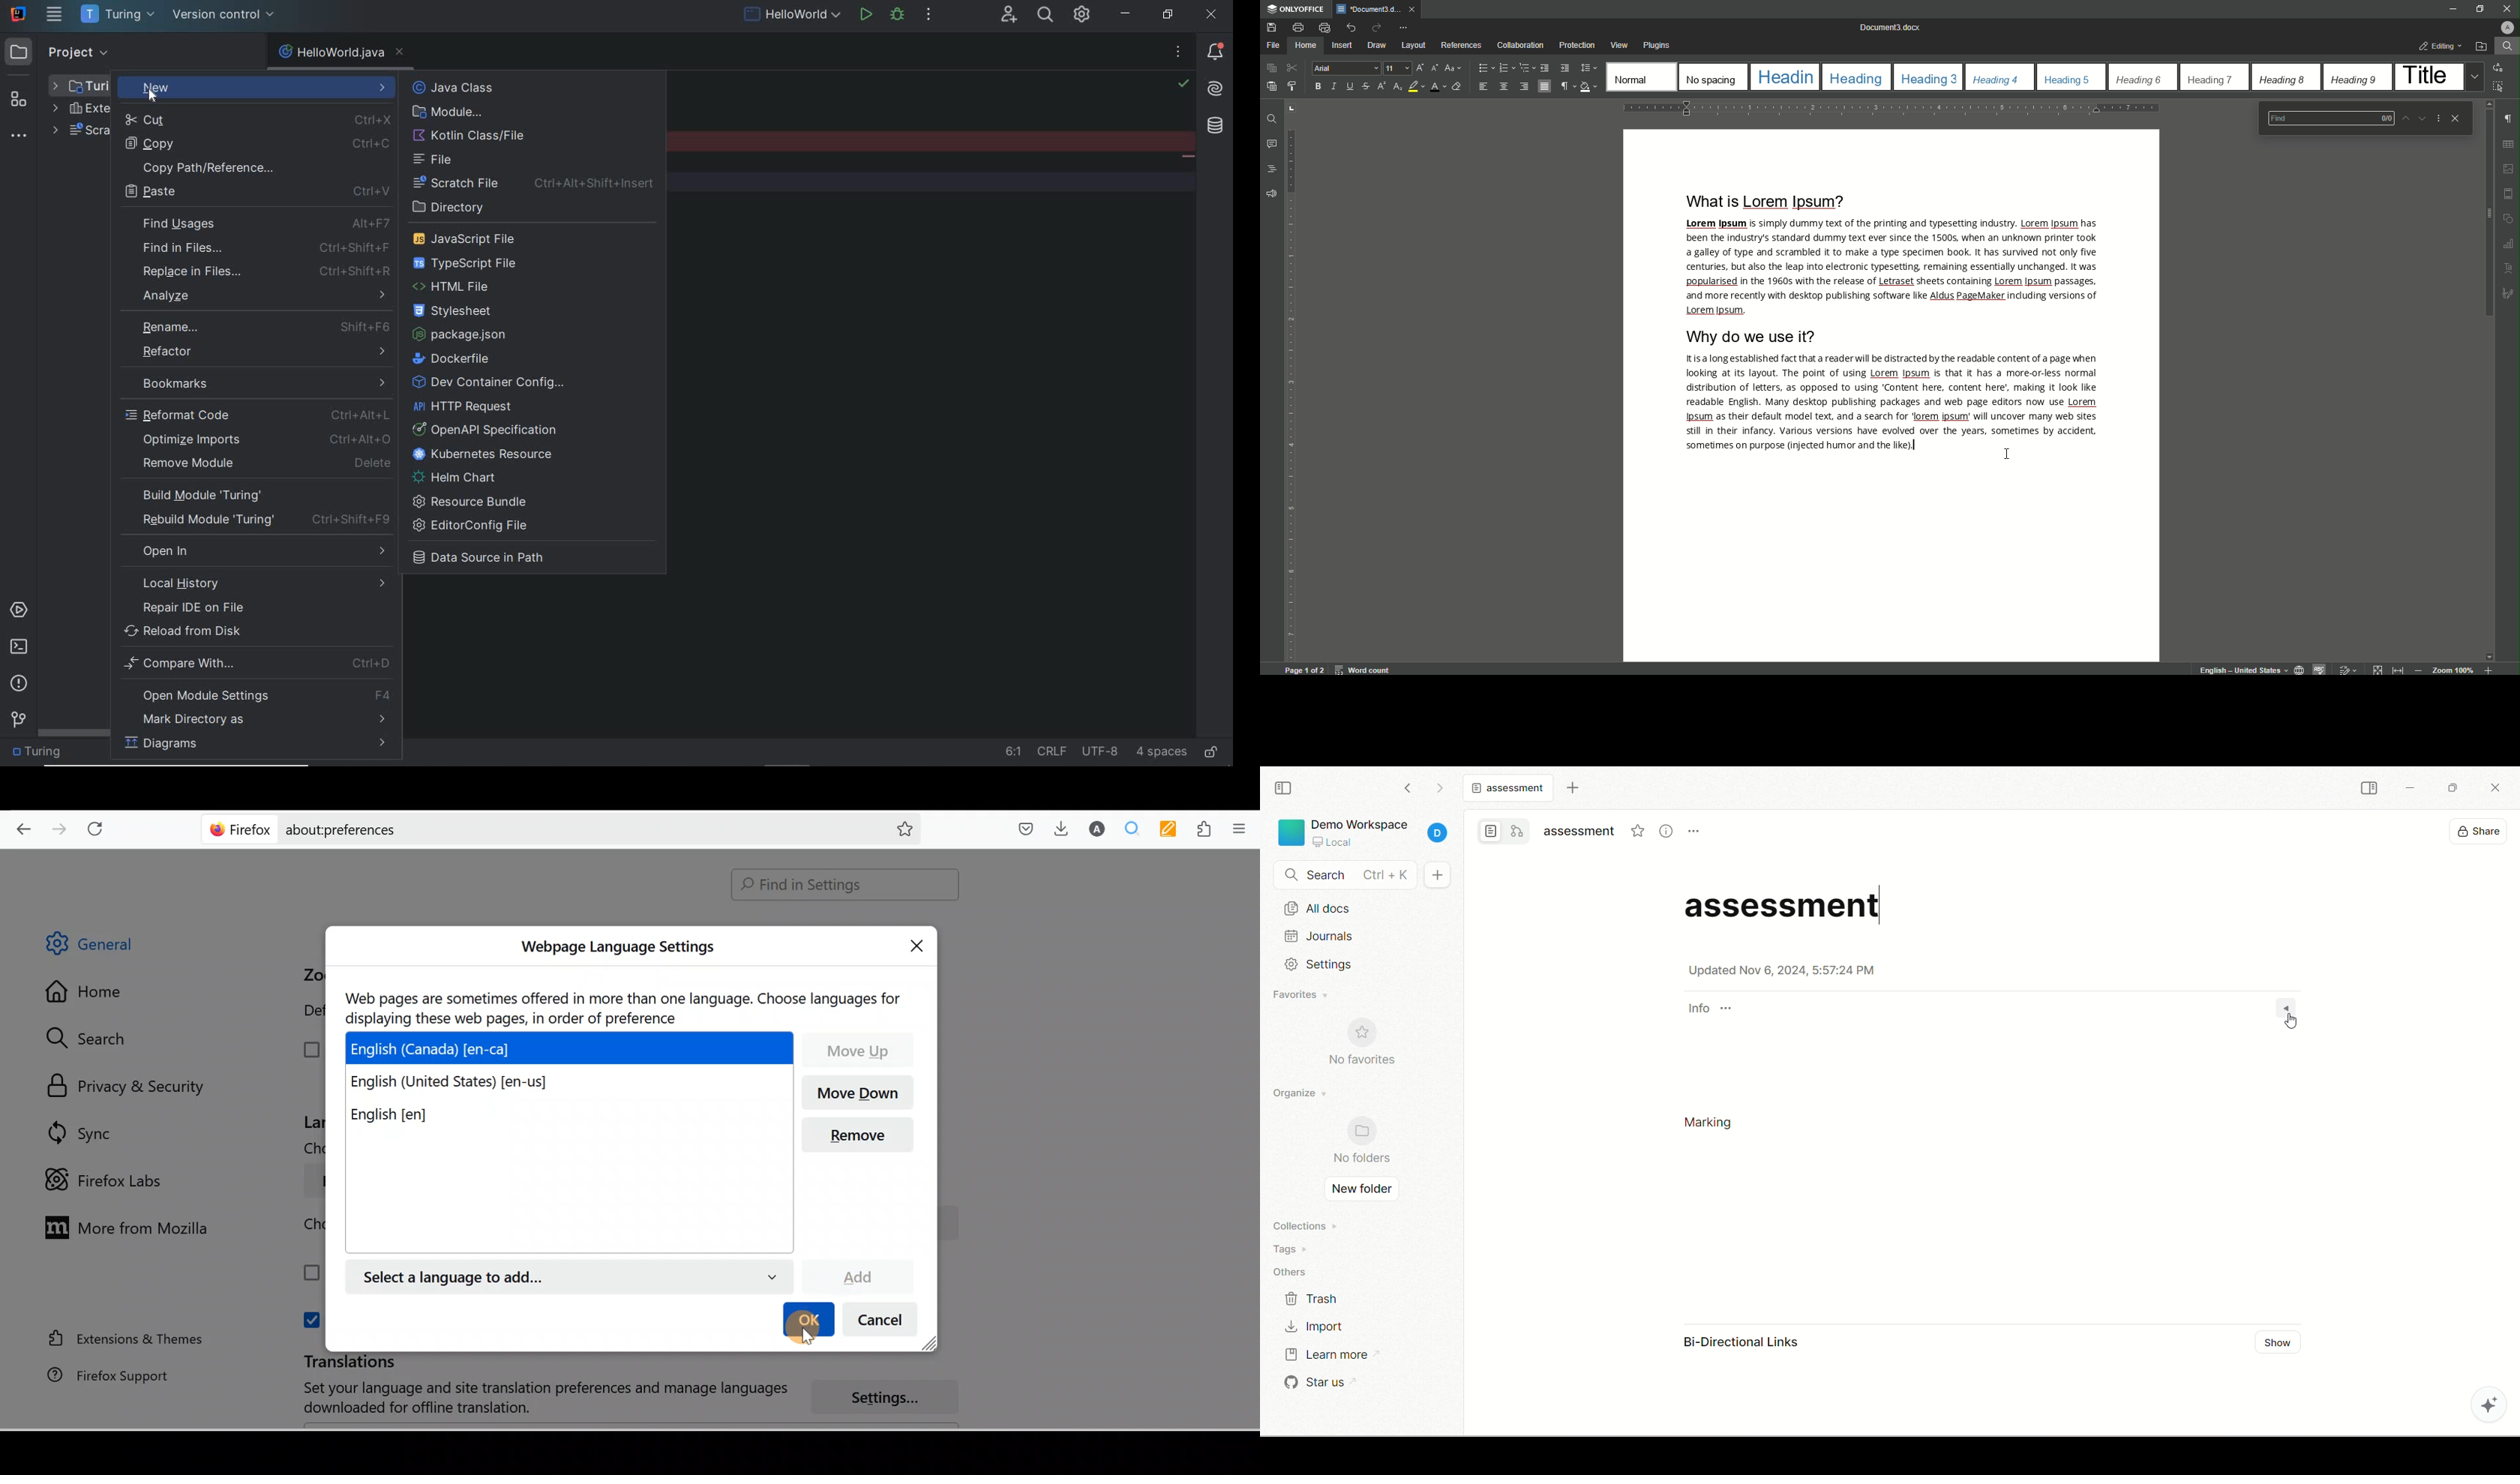 This screenshot has width=2520, height=1484. Describe the element at coordinates (859, 1049) in the screenshot. I see `Move up` at that location.